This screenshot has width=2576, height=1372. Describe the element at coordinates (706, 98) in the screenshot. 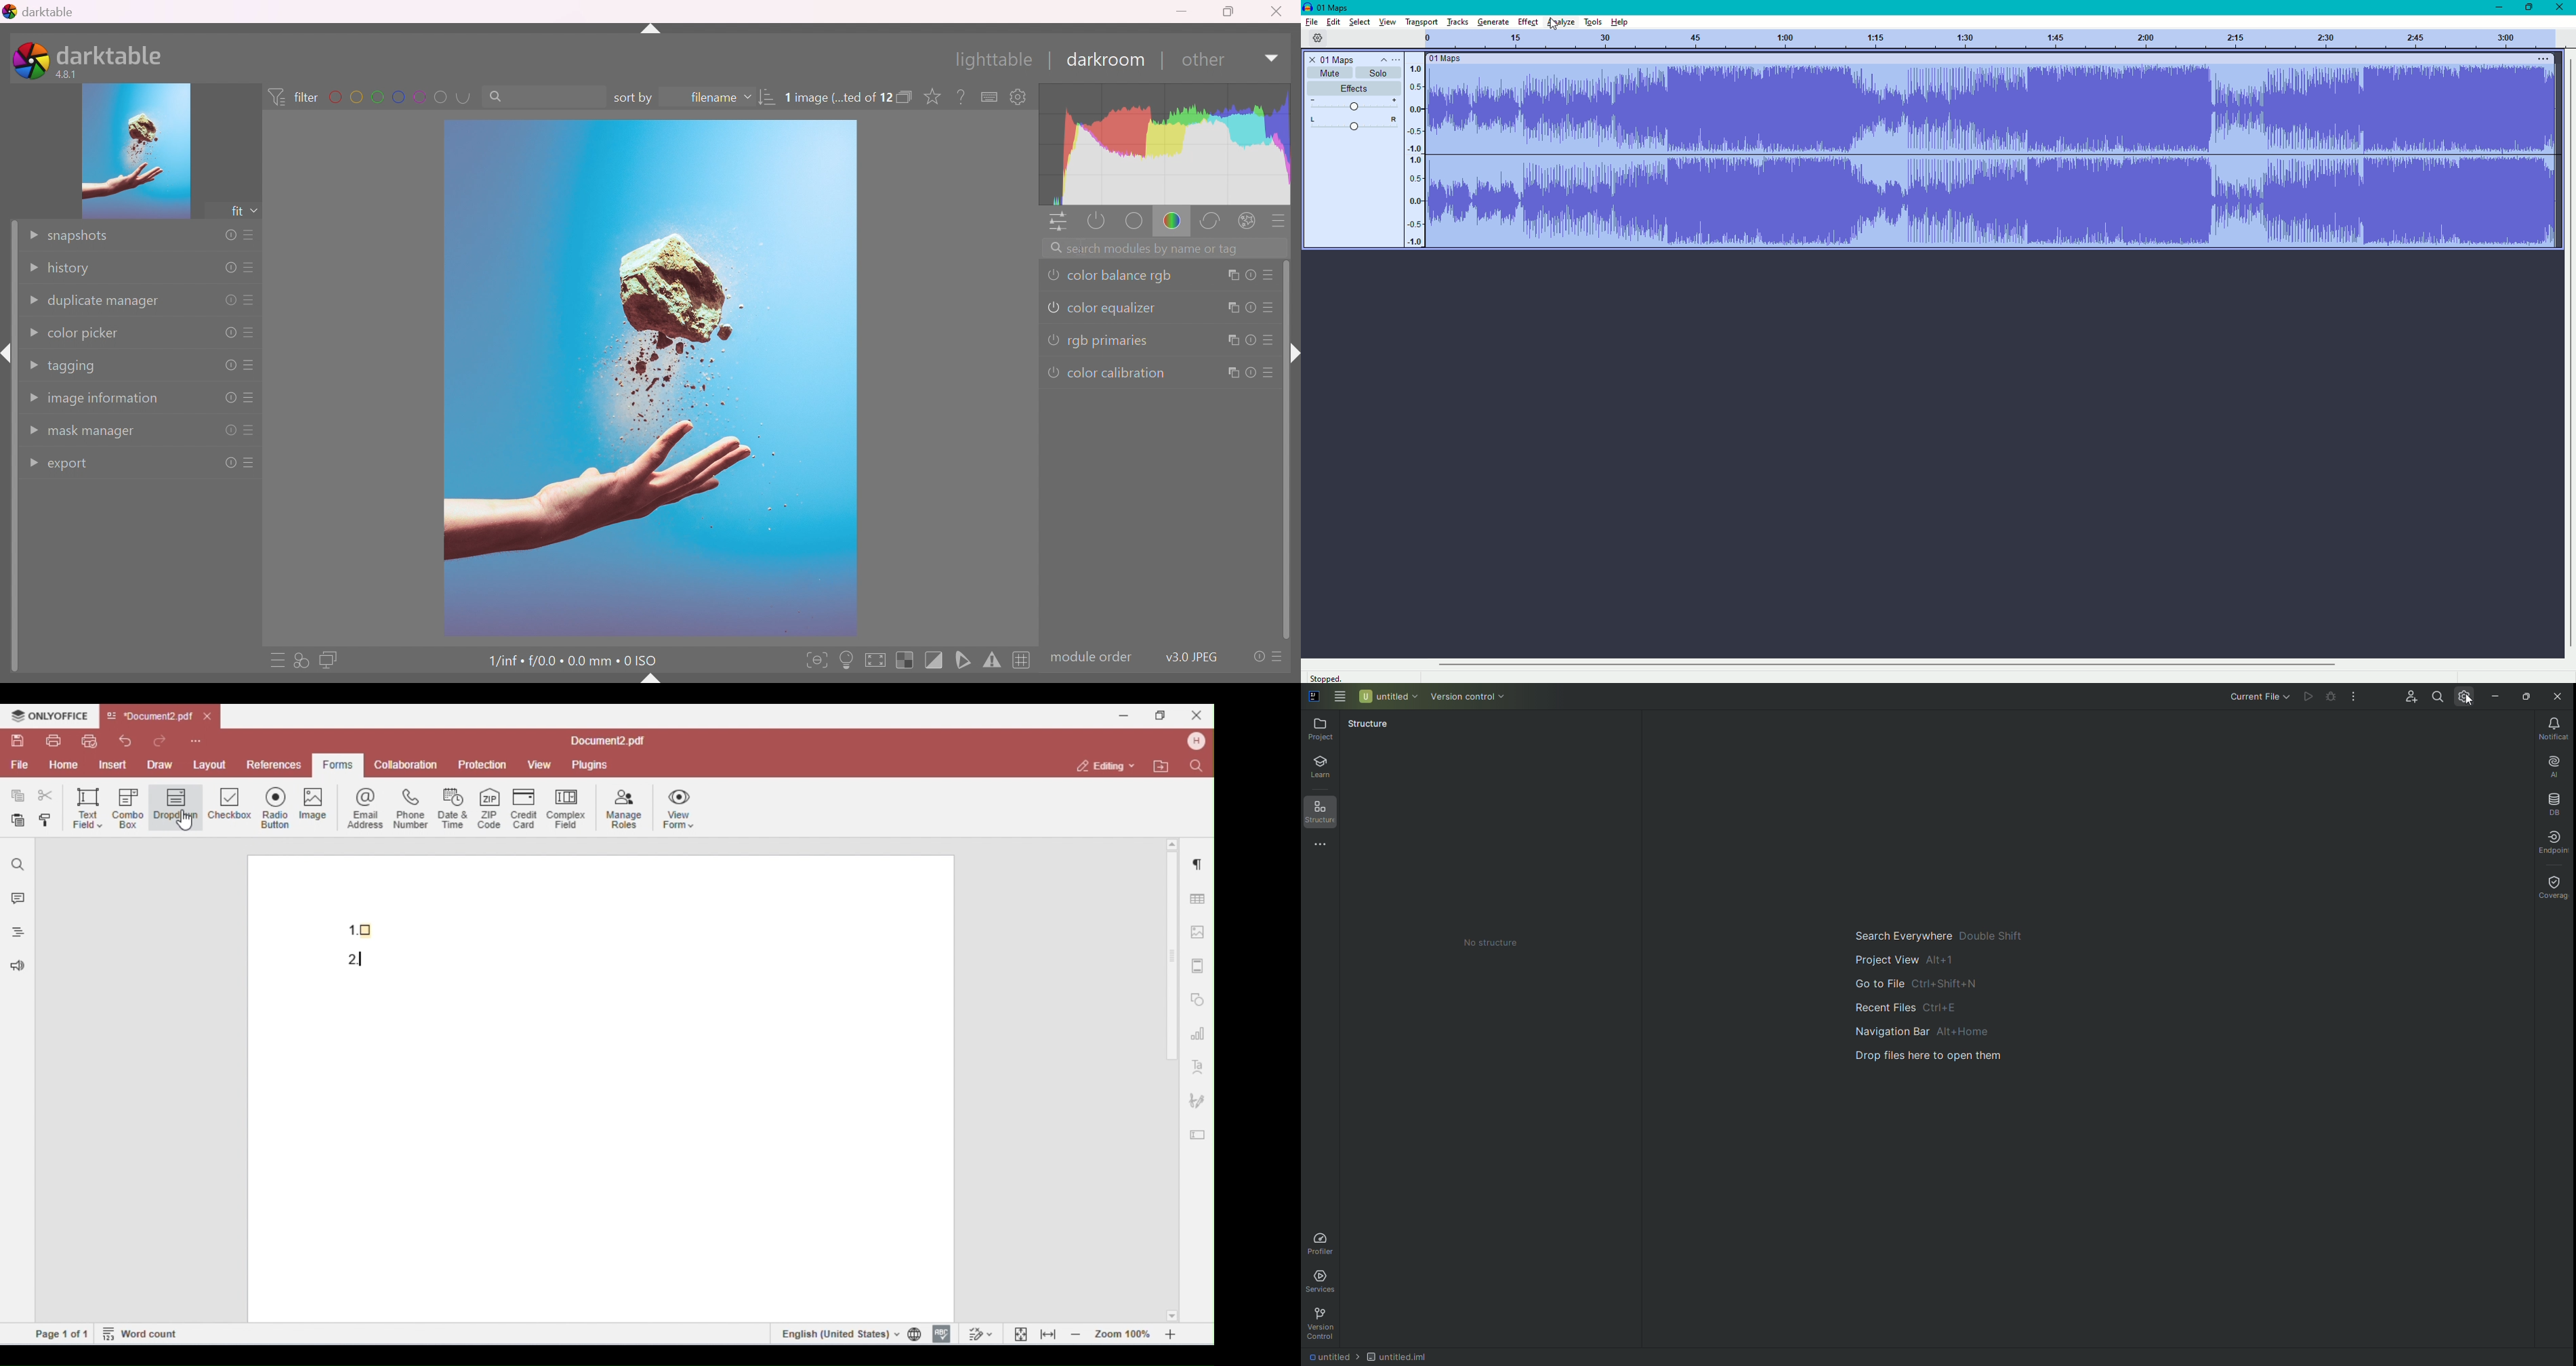

I see `filename` at that location.